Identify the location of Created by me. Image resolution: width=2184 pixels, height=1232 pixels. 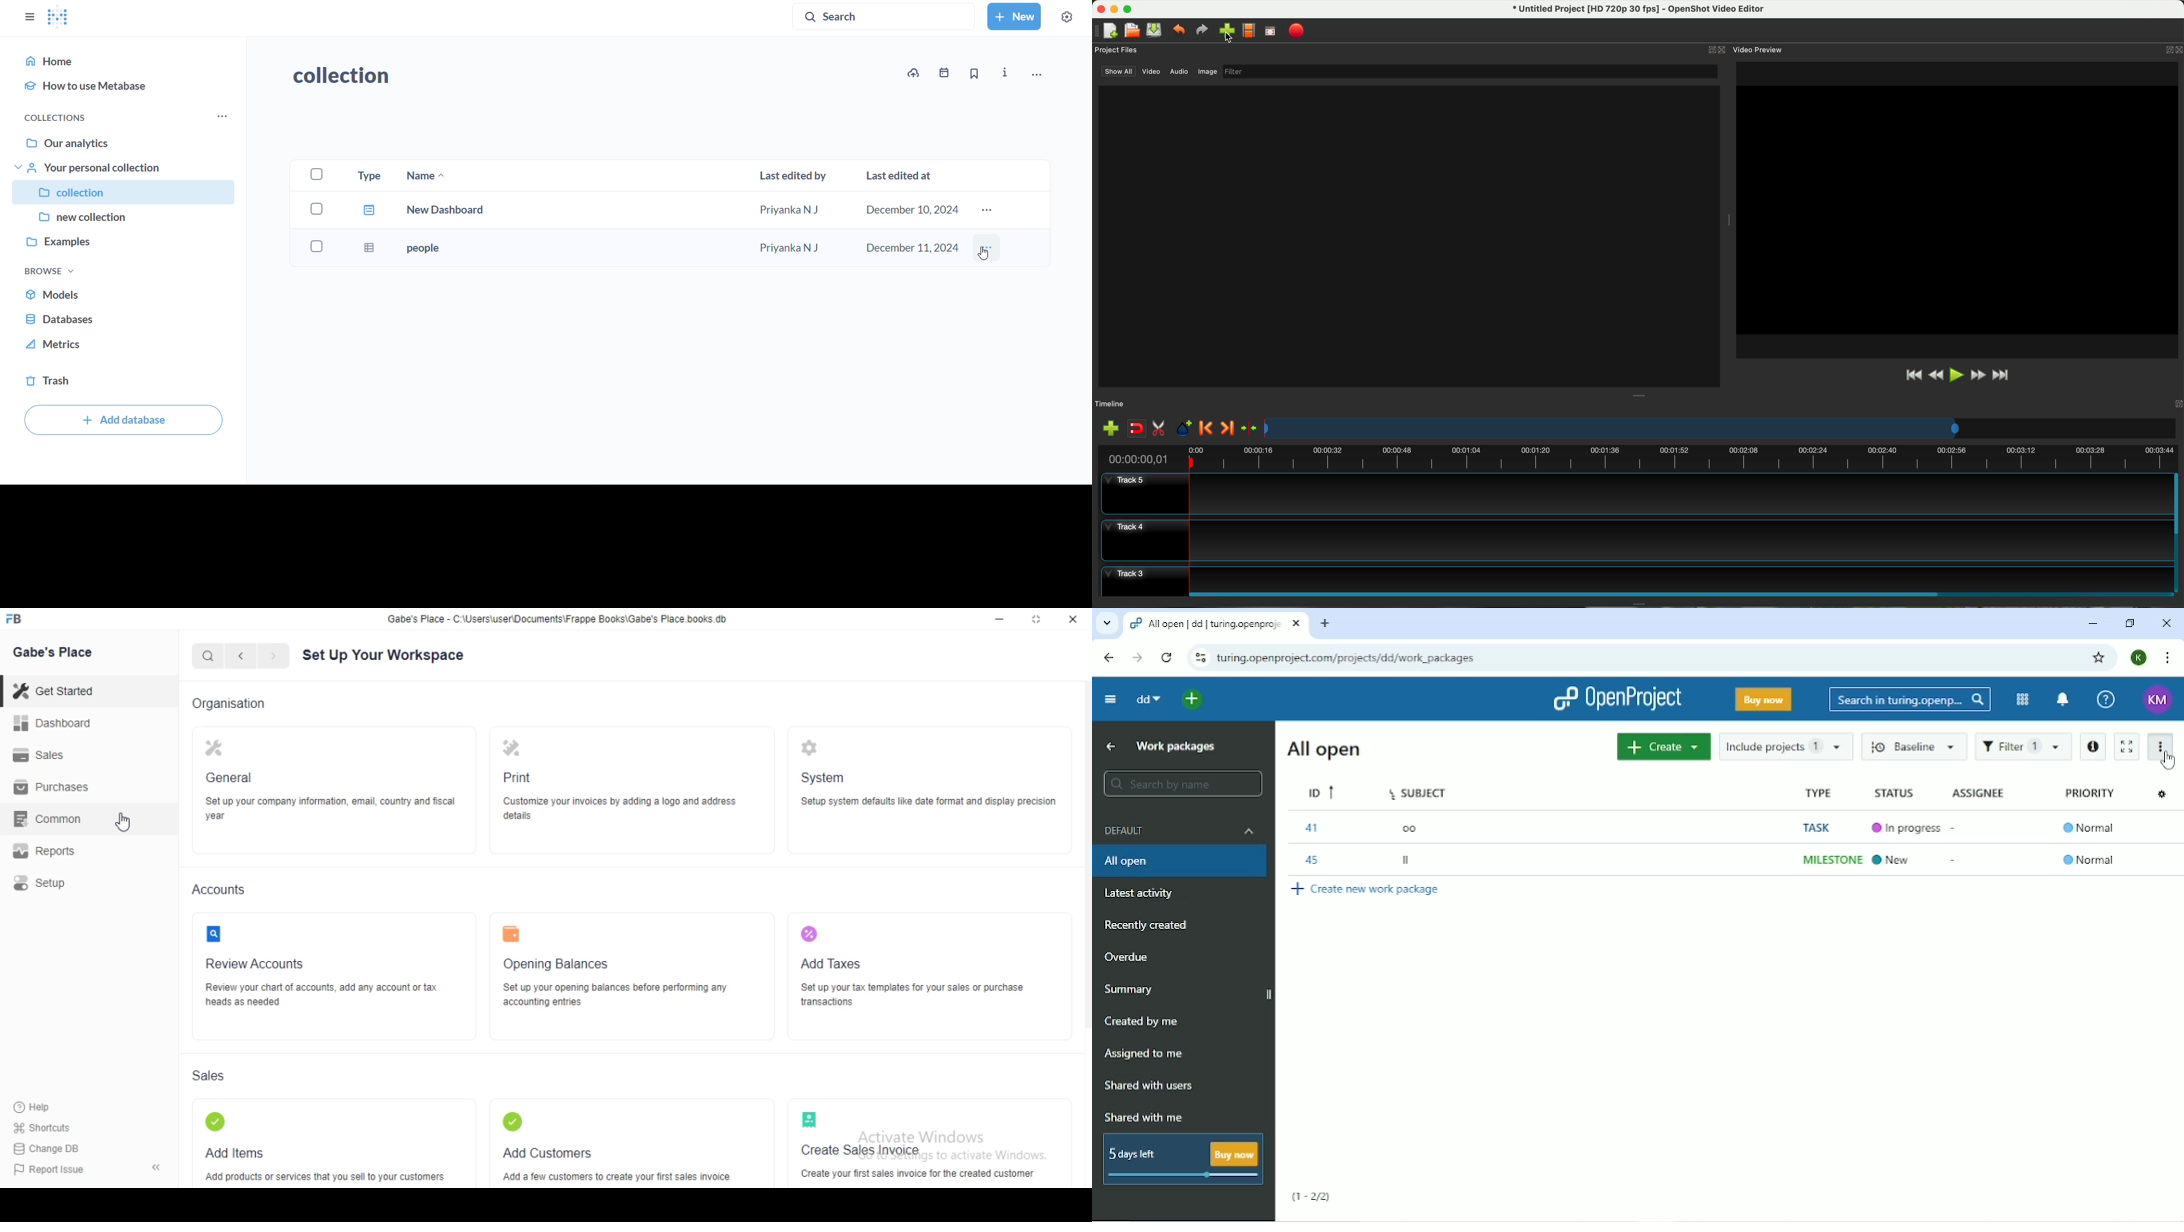
(1144, 1020).